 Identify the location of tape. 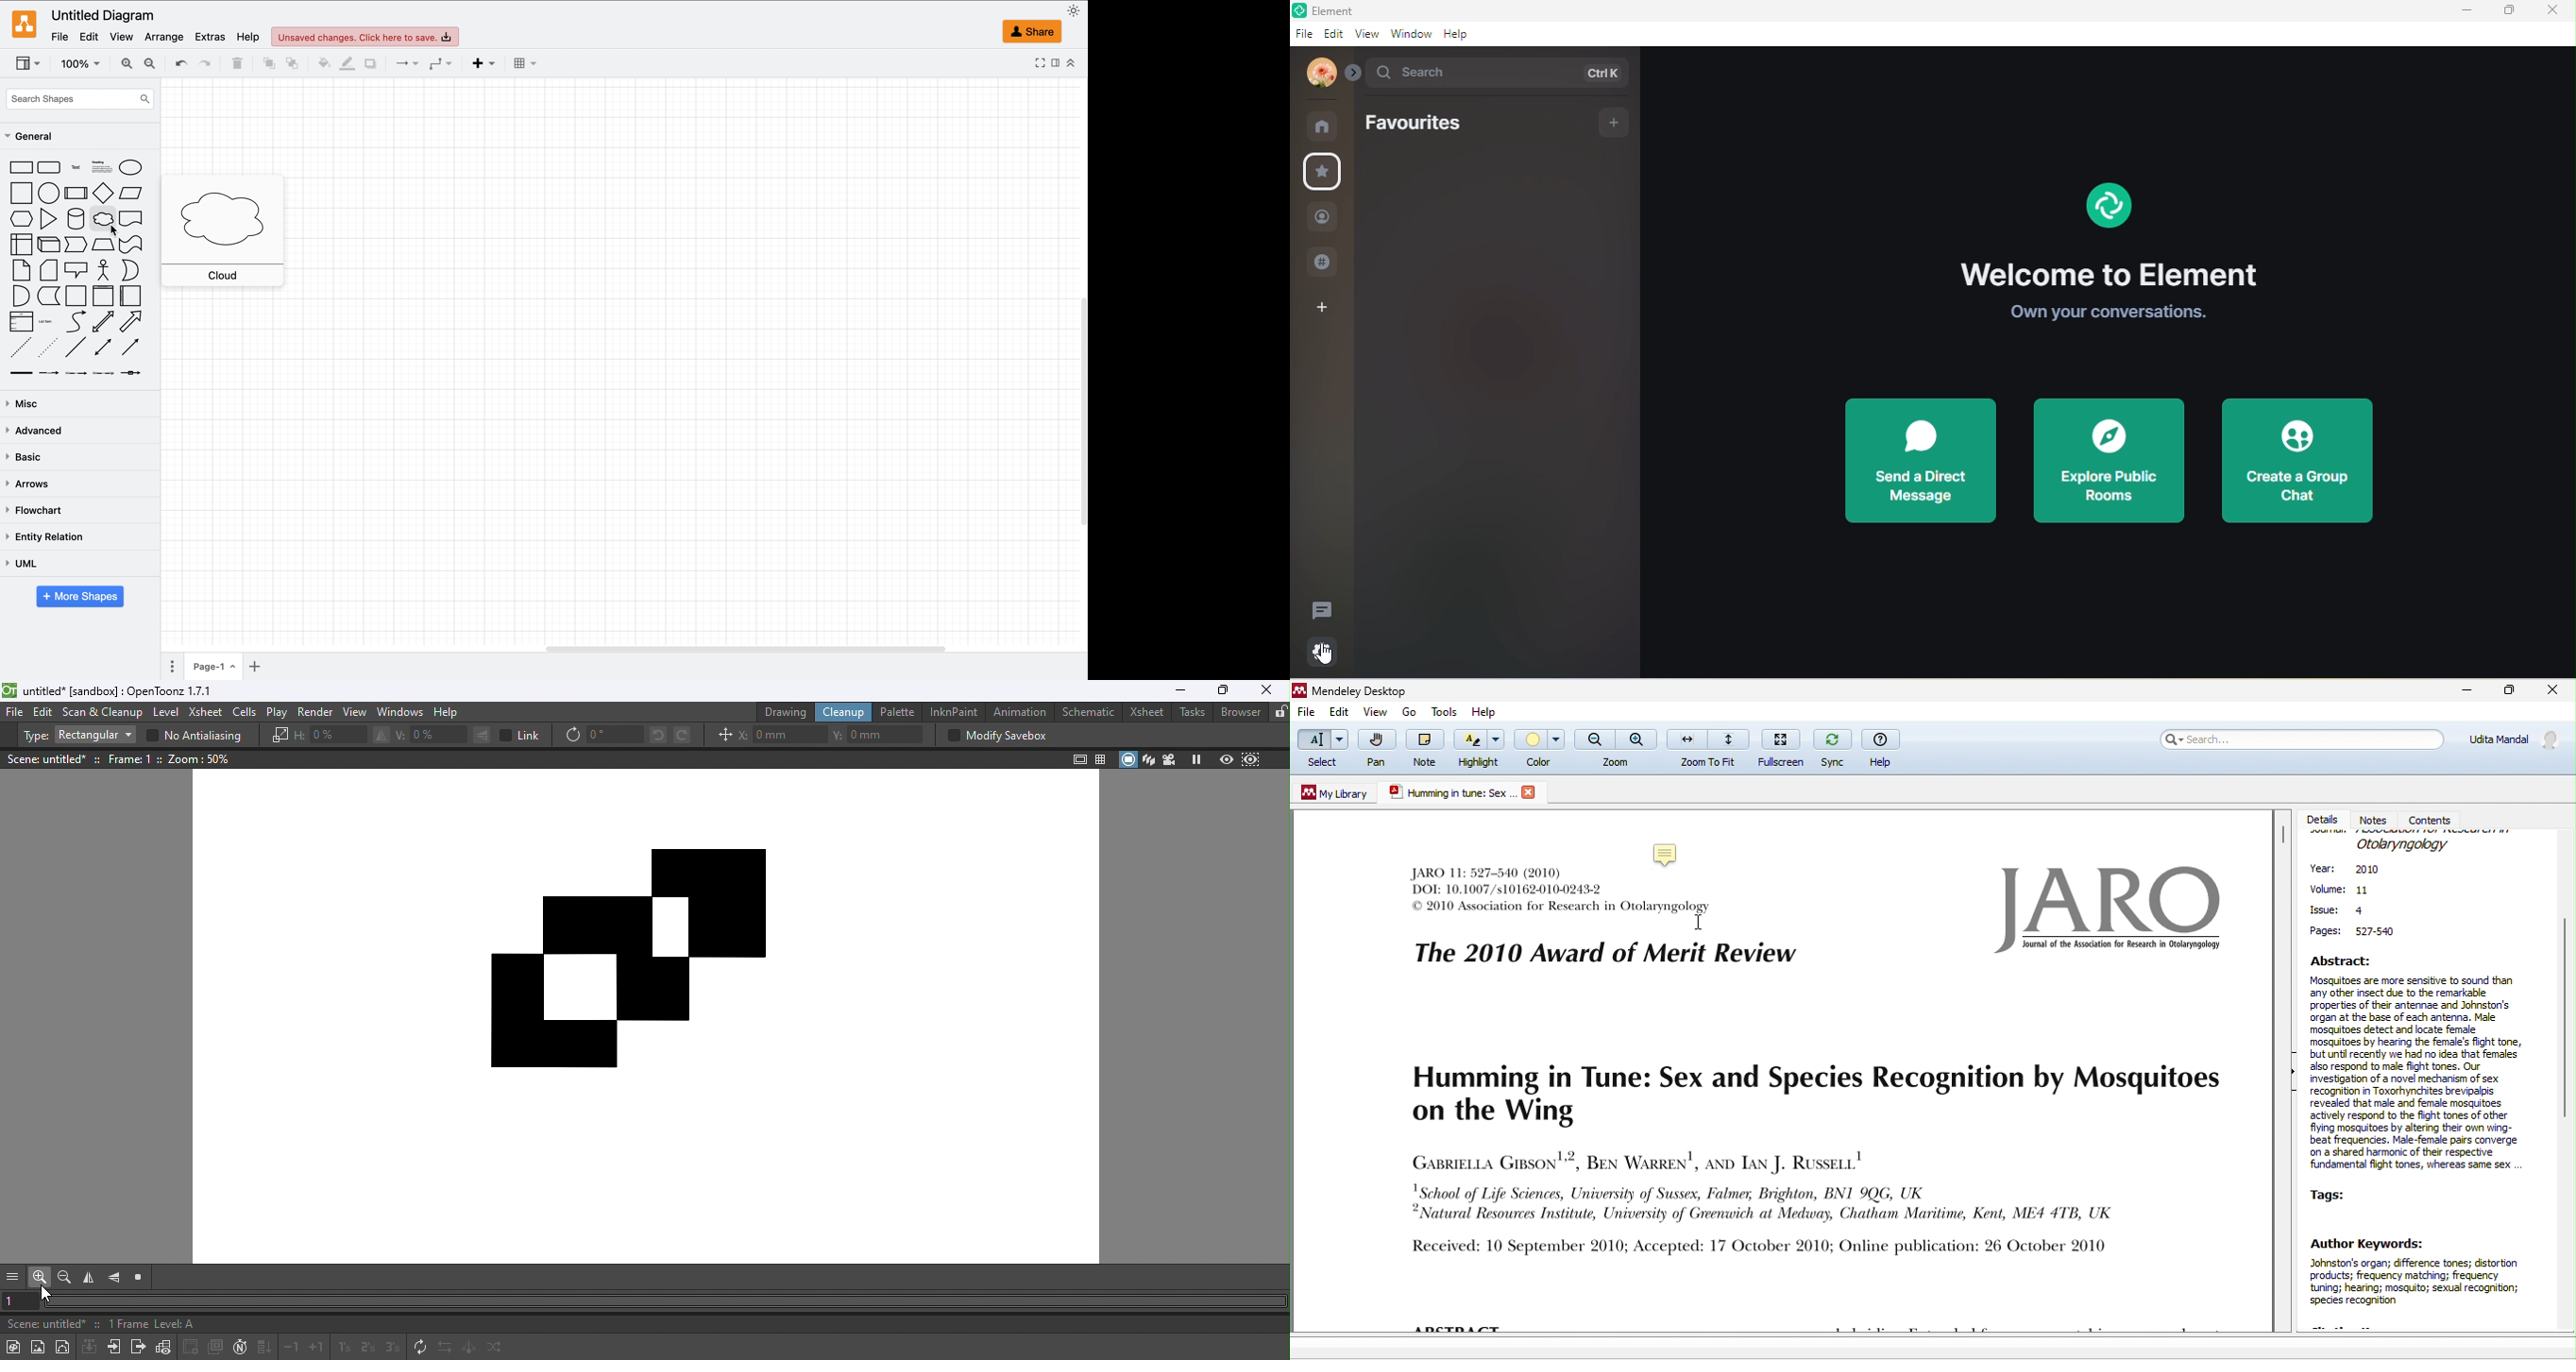
(130, 245).